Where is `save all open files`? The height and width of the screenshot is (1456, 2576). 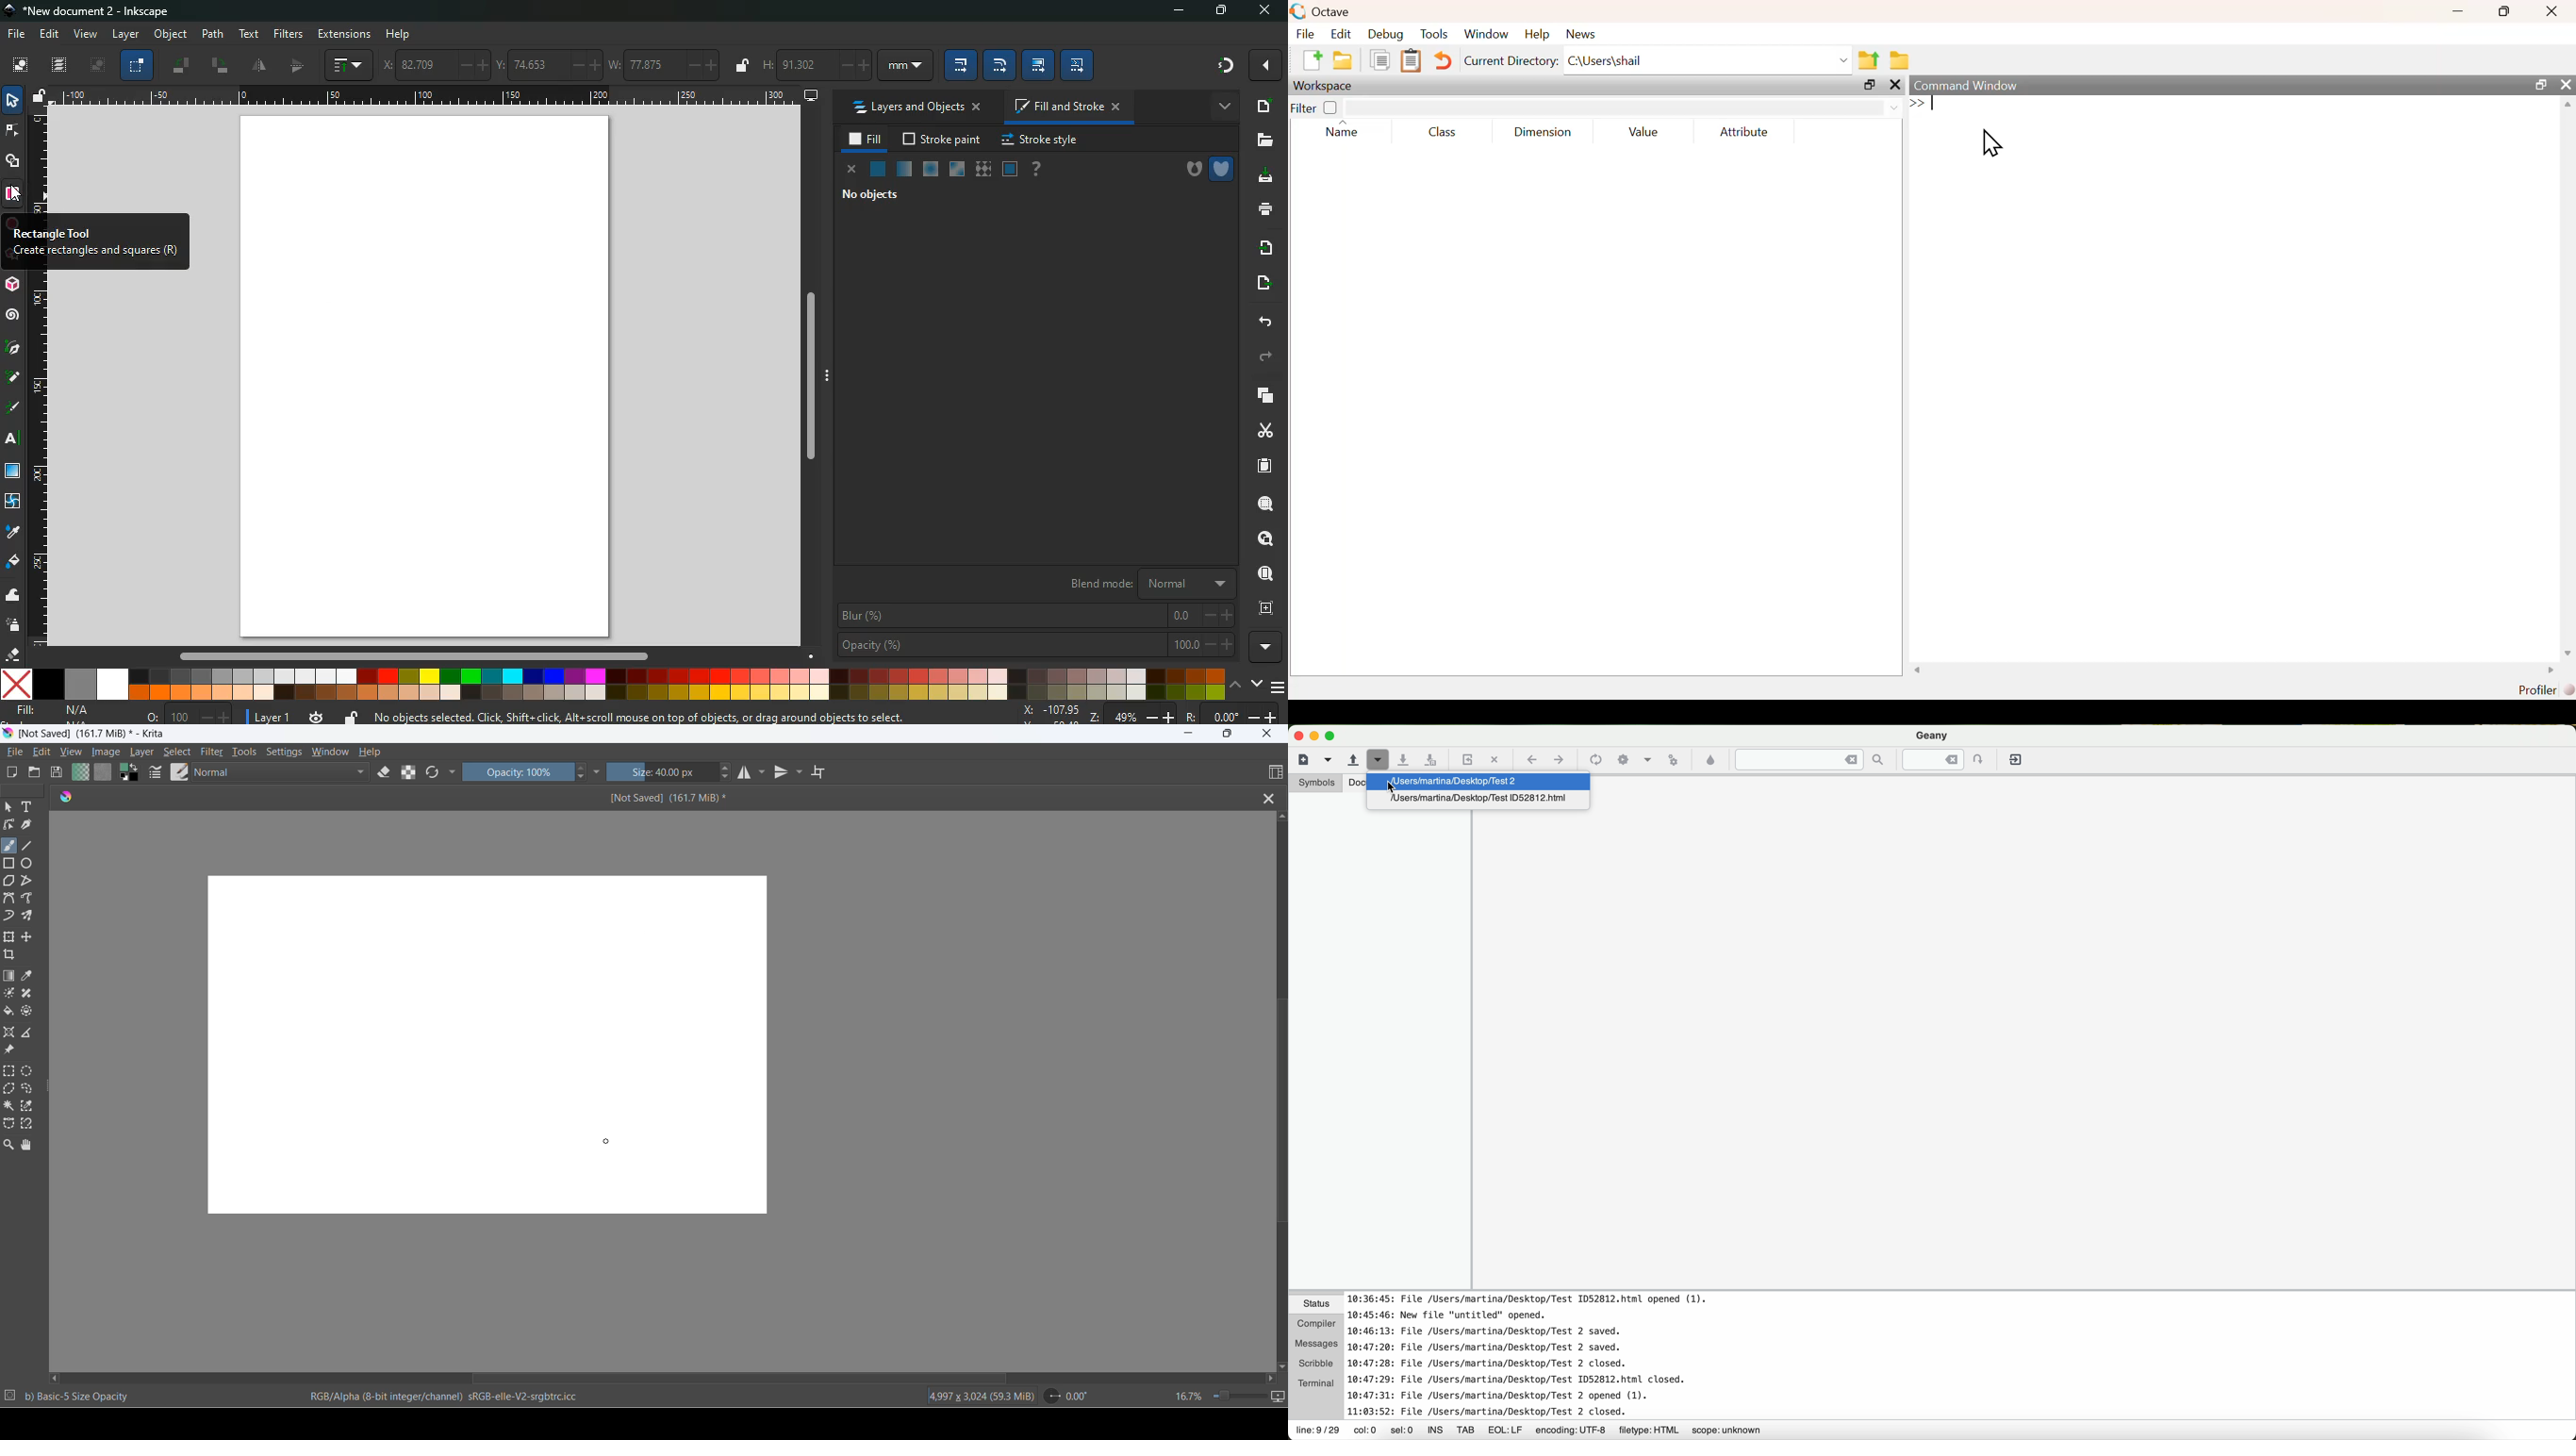
save all open files is located at coordinates (1430, 761).